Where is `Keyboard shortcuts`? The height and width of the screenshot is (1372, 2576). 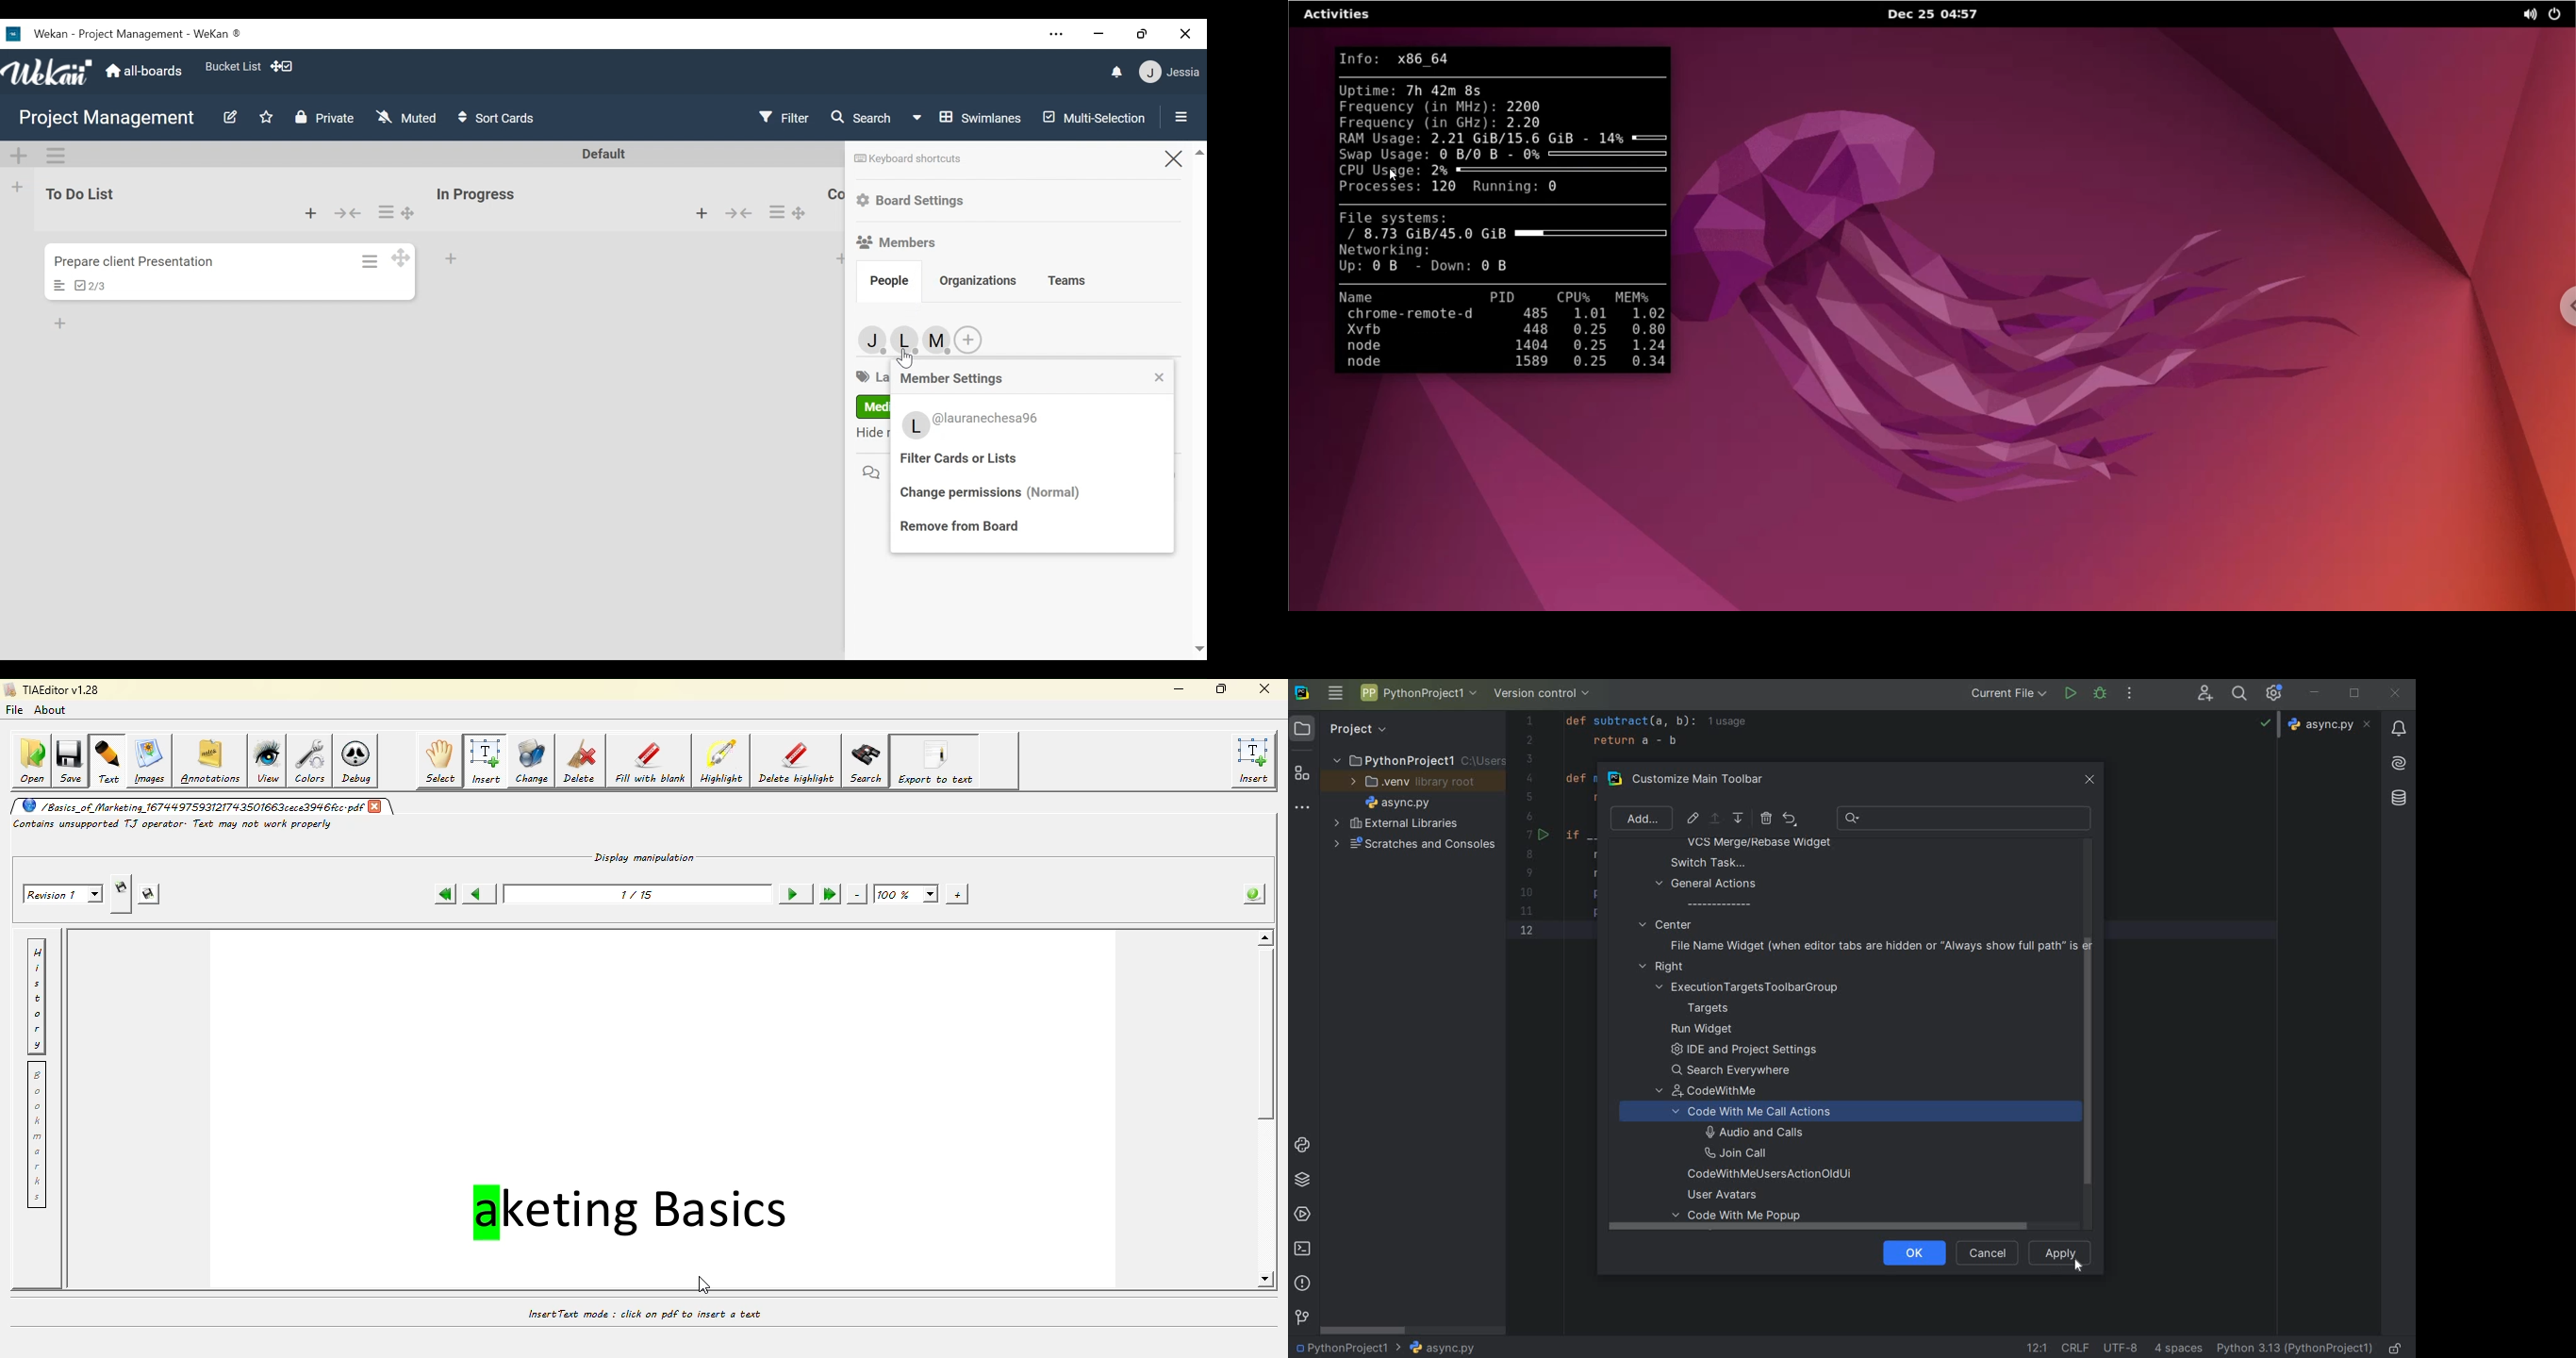 Keyboard shortcuts is located at coordinates (908, 158).